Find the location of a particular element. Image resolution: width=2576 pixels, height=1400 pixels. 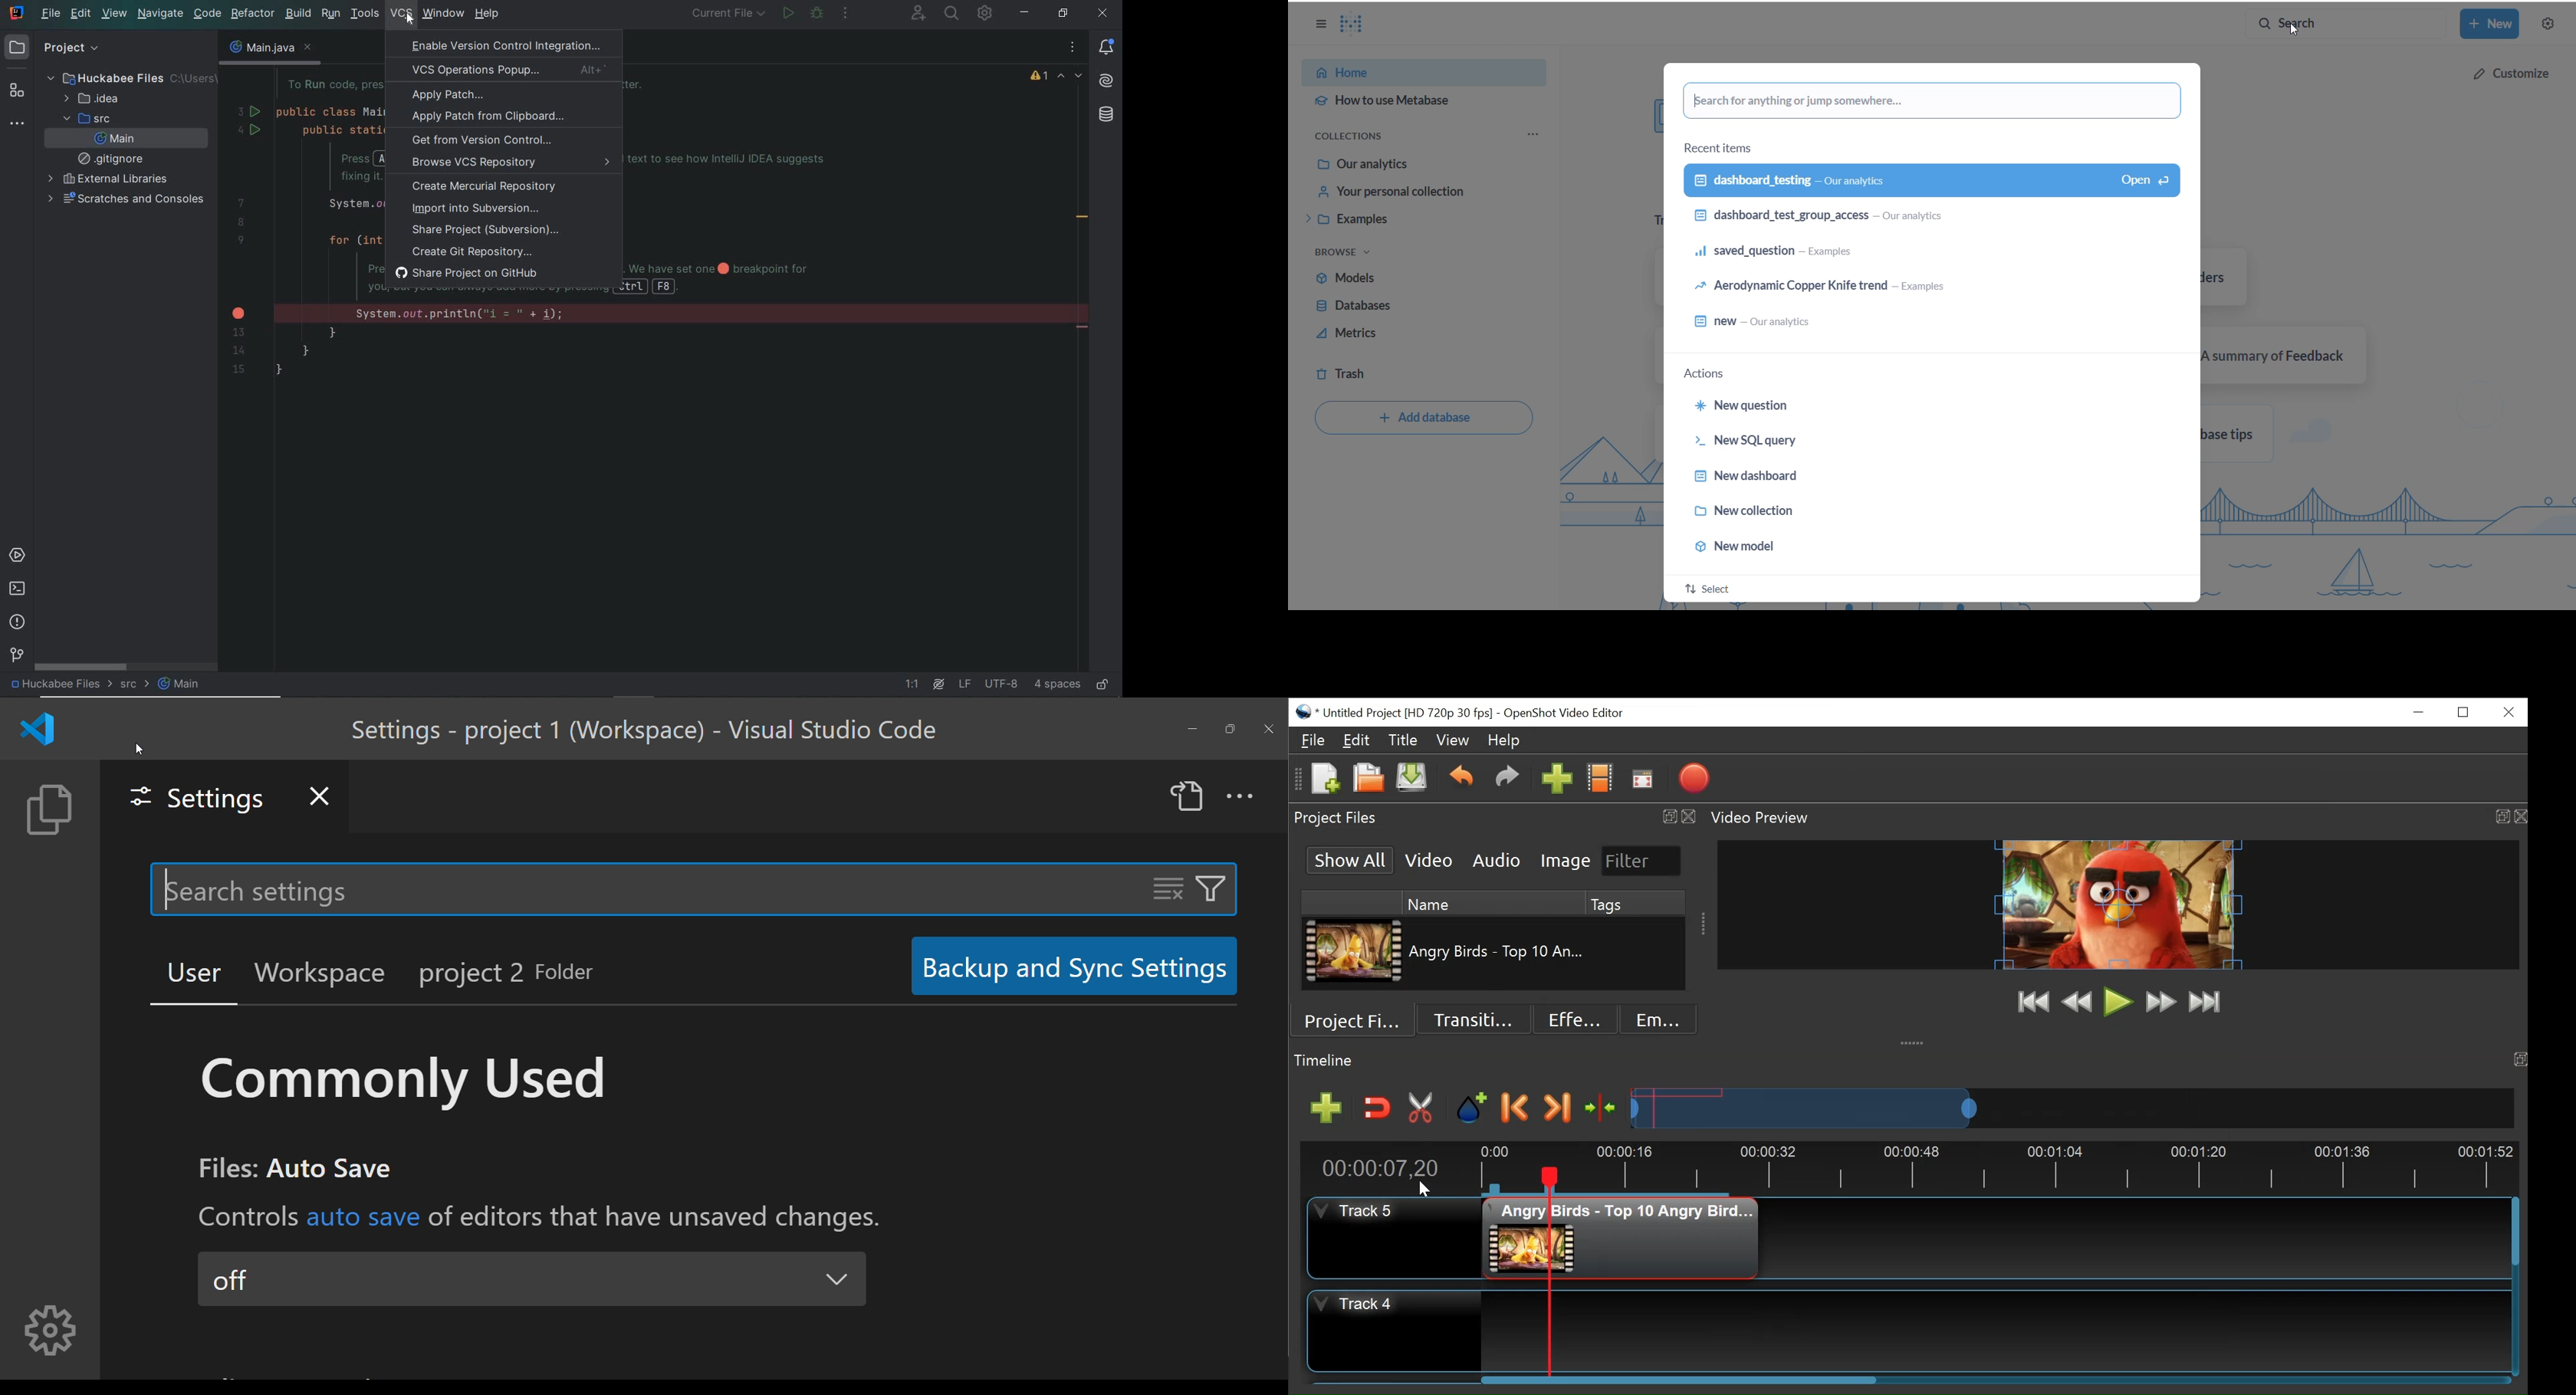

drop down is located at coordinates (838, 1278).